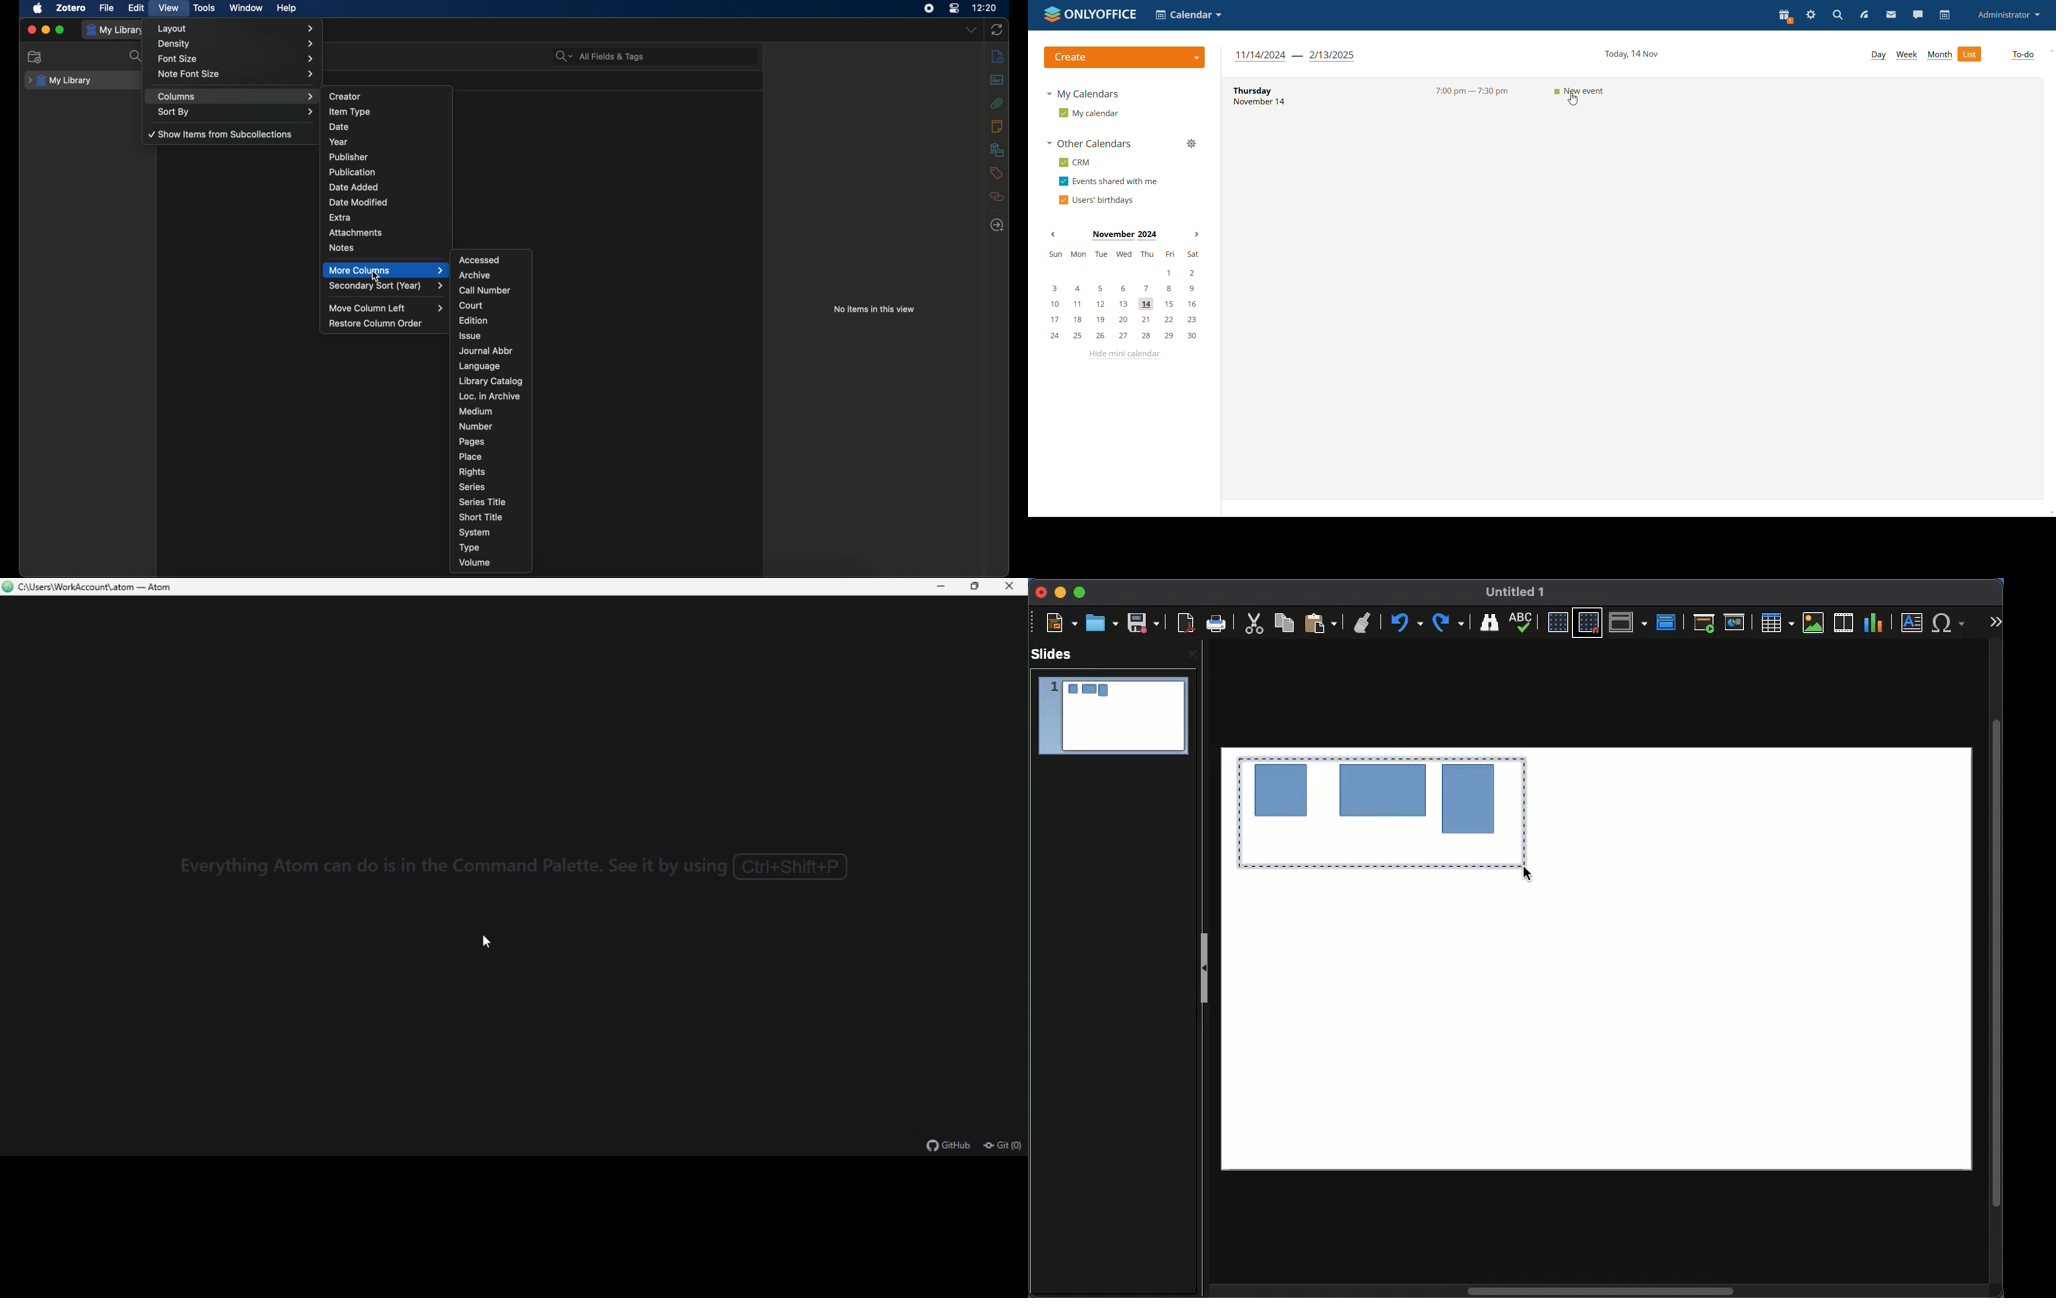 Image resolution: width=2072 pixels, height=1316 pixels. What do you see at coordinates (386, 286) in the screenshot?
I see `secondary sort` at bounding box center [386, 286].